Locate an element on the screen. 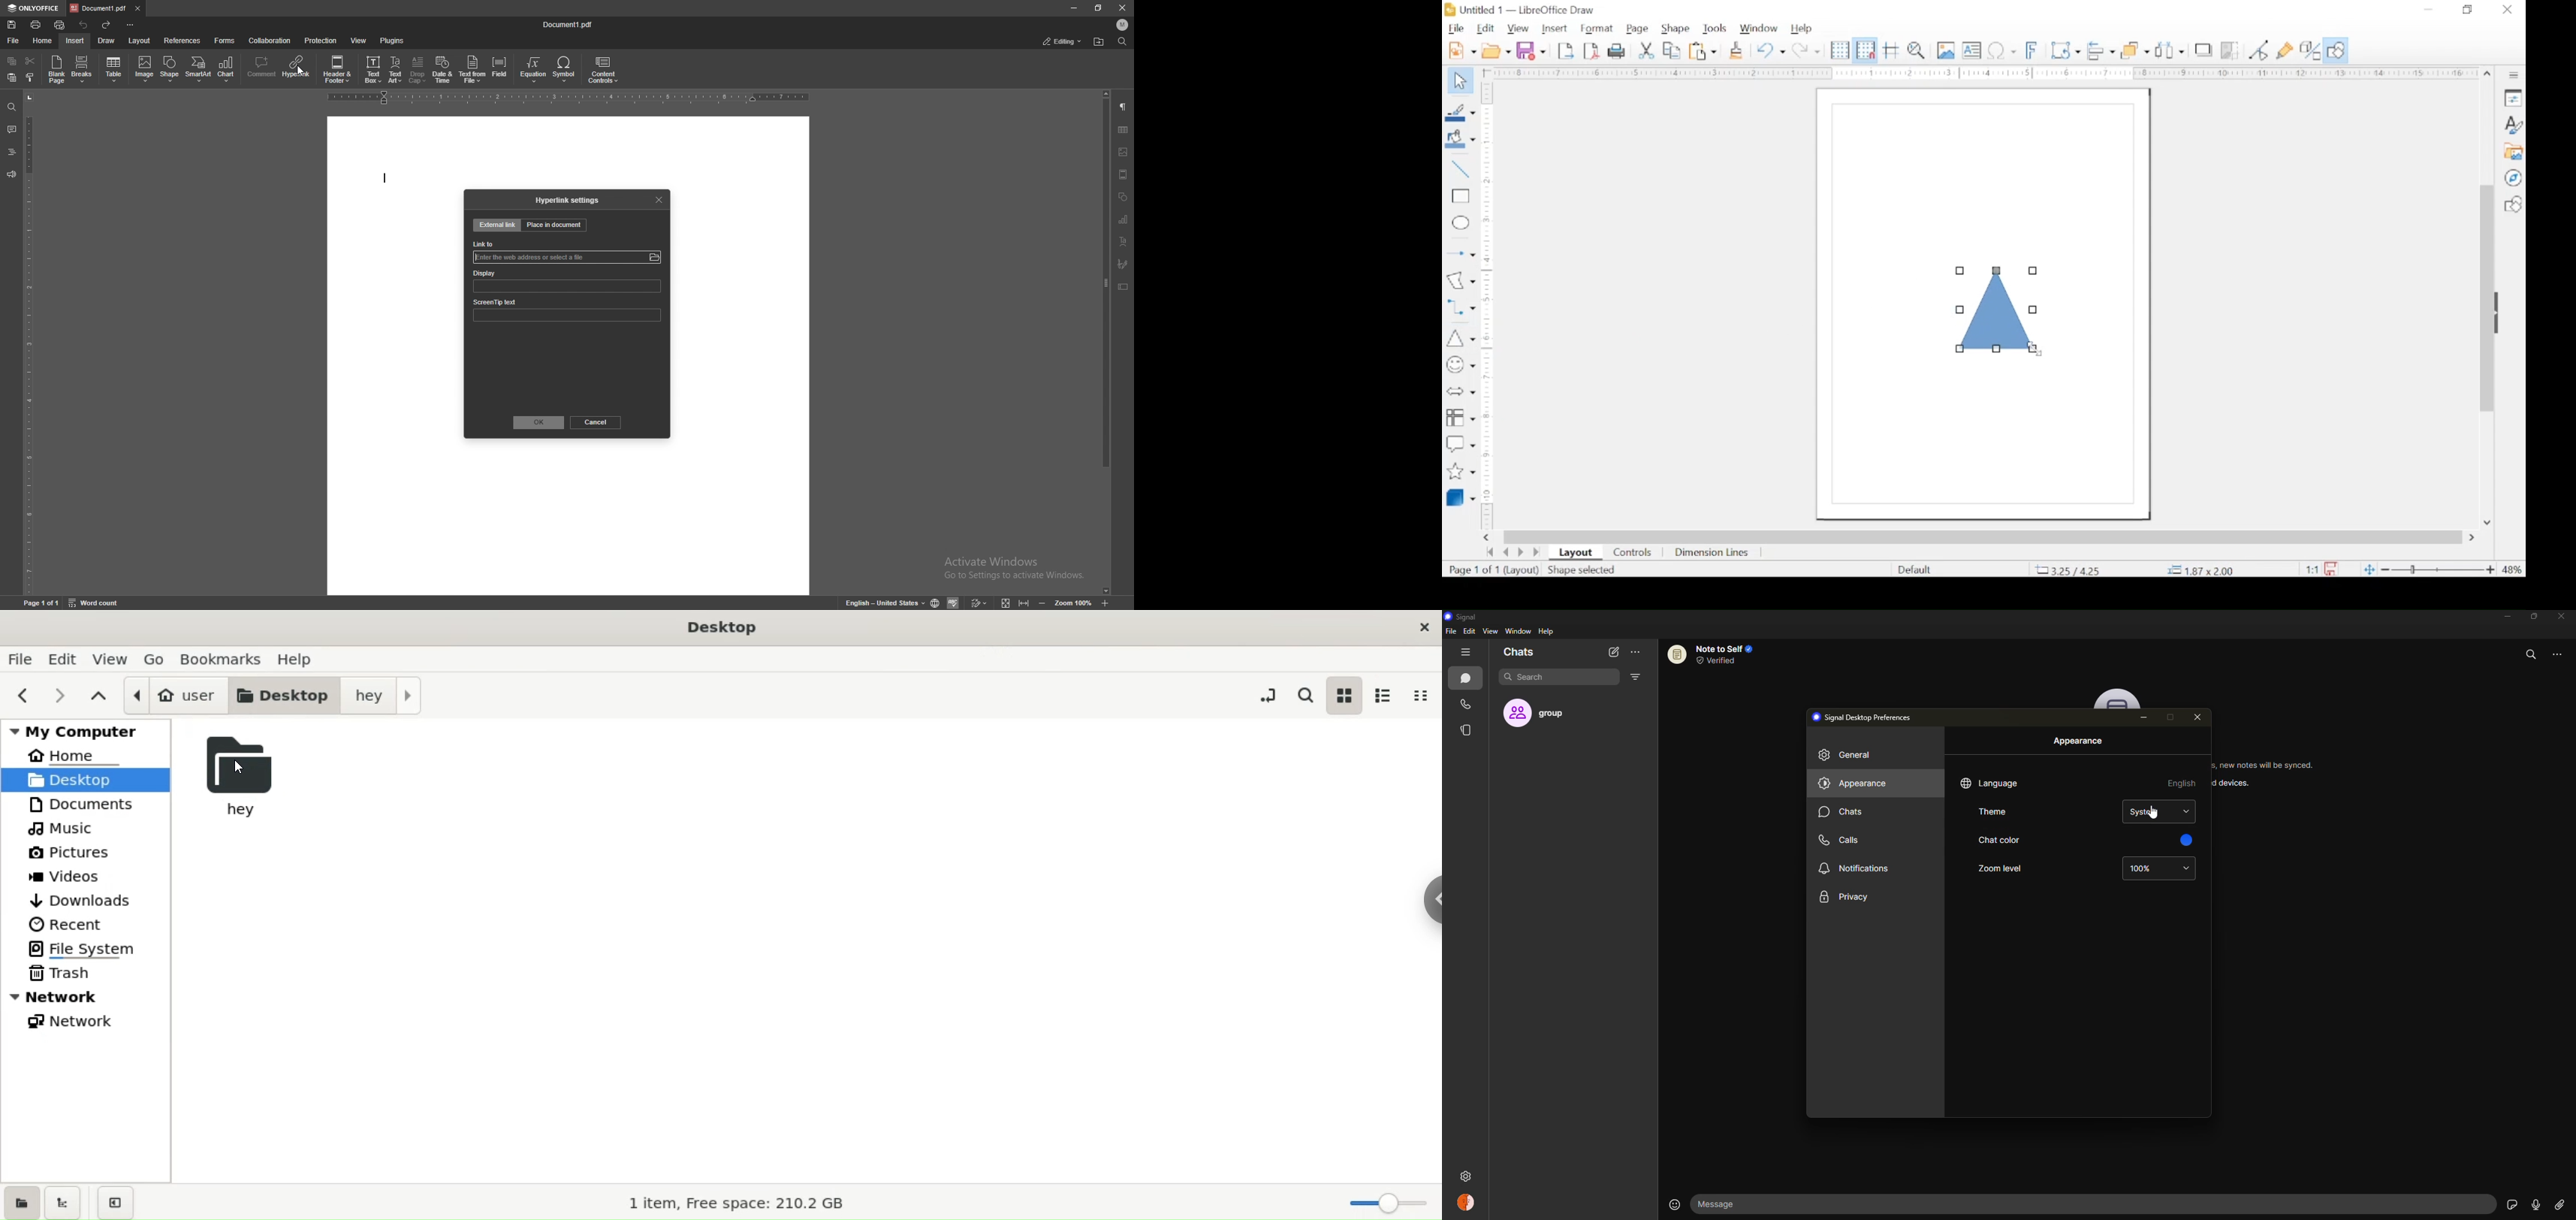 Image resolution: width=2576 pixels, height=1232 pixels. scroll box is located at coordinates (2484, 300).